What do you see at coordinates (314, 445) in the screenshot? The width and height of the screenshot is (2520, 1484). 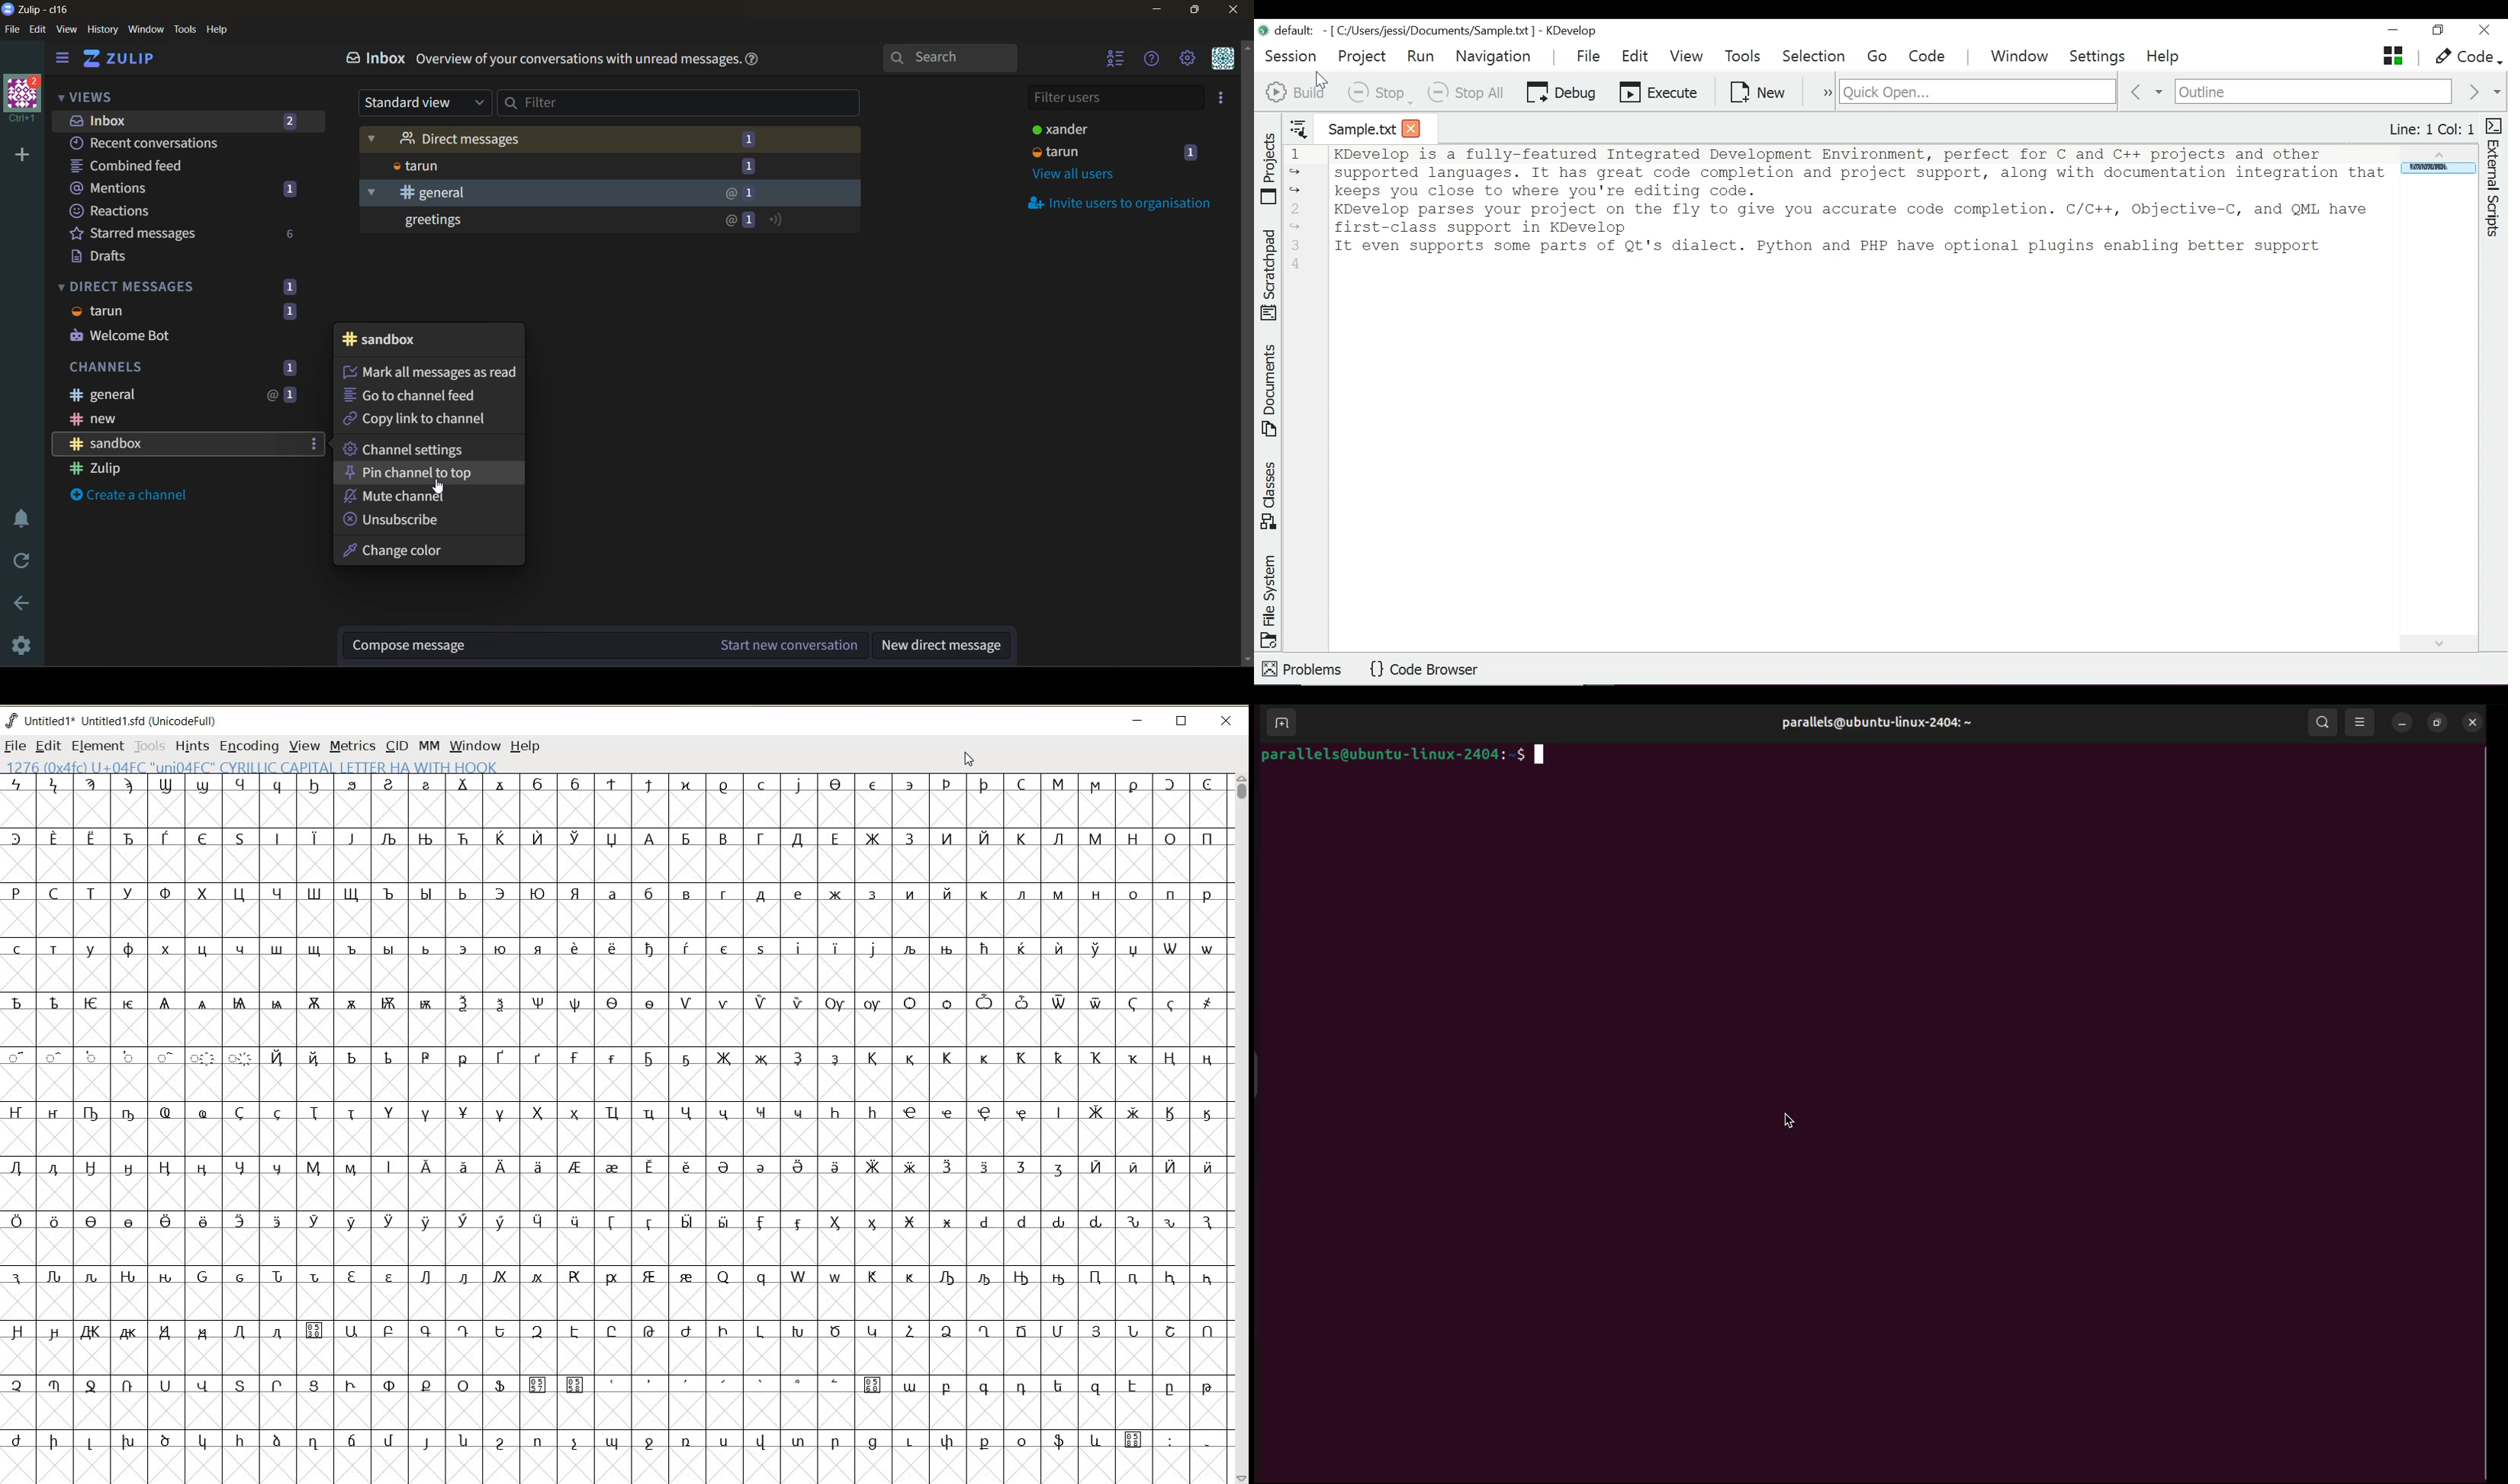 I see `options` at bounding box center [314, 445].